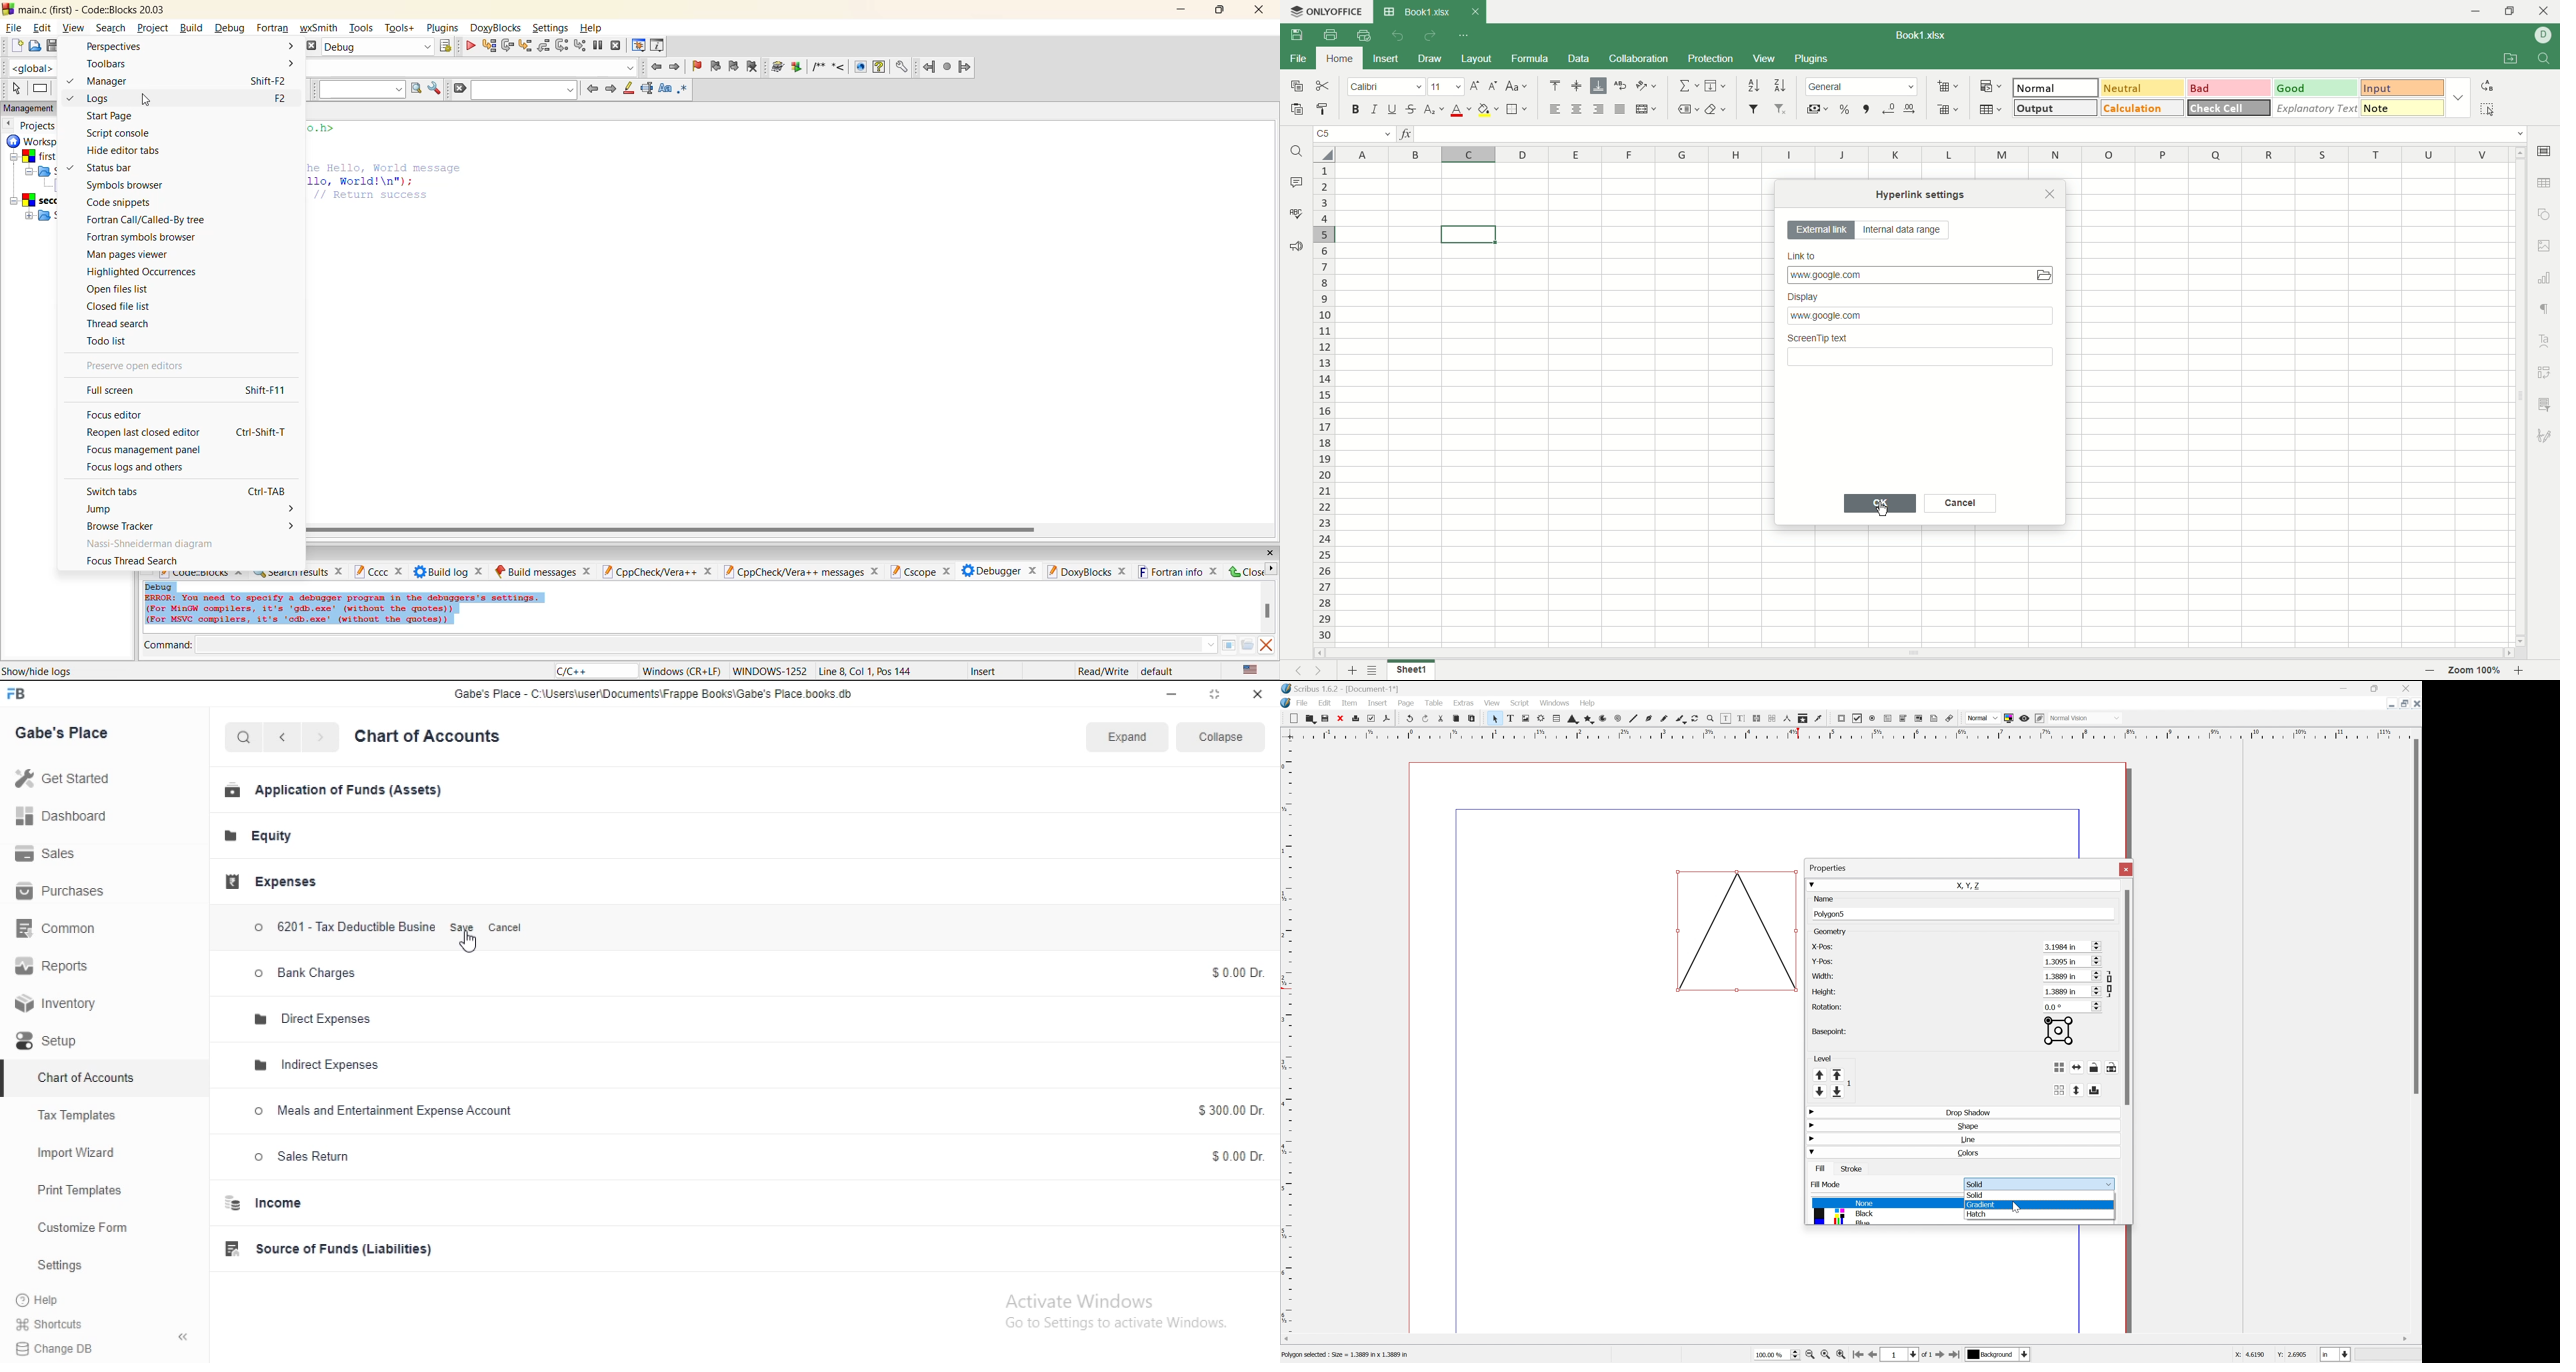 The image size is (2576, 1372). Describe the element at coordinates (1831, 1007) in the screenshot. I see `Rotation:` at that location.